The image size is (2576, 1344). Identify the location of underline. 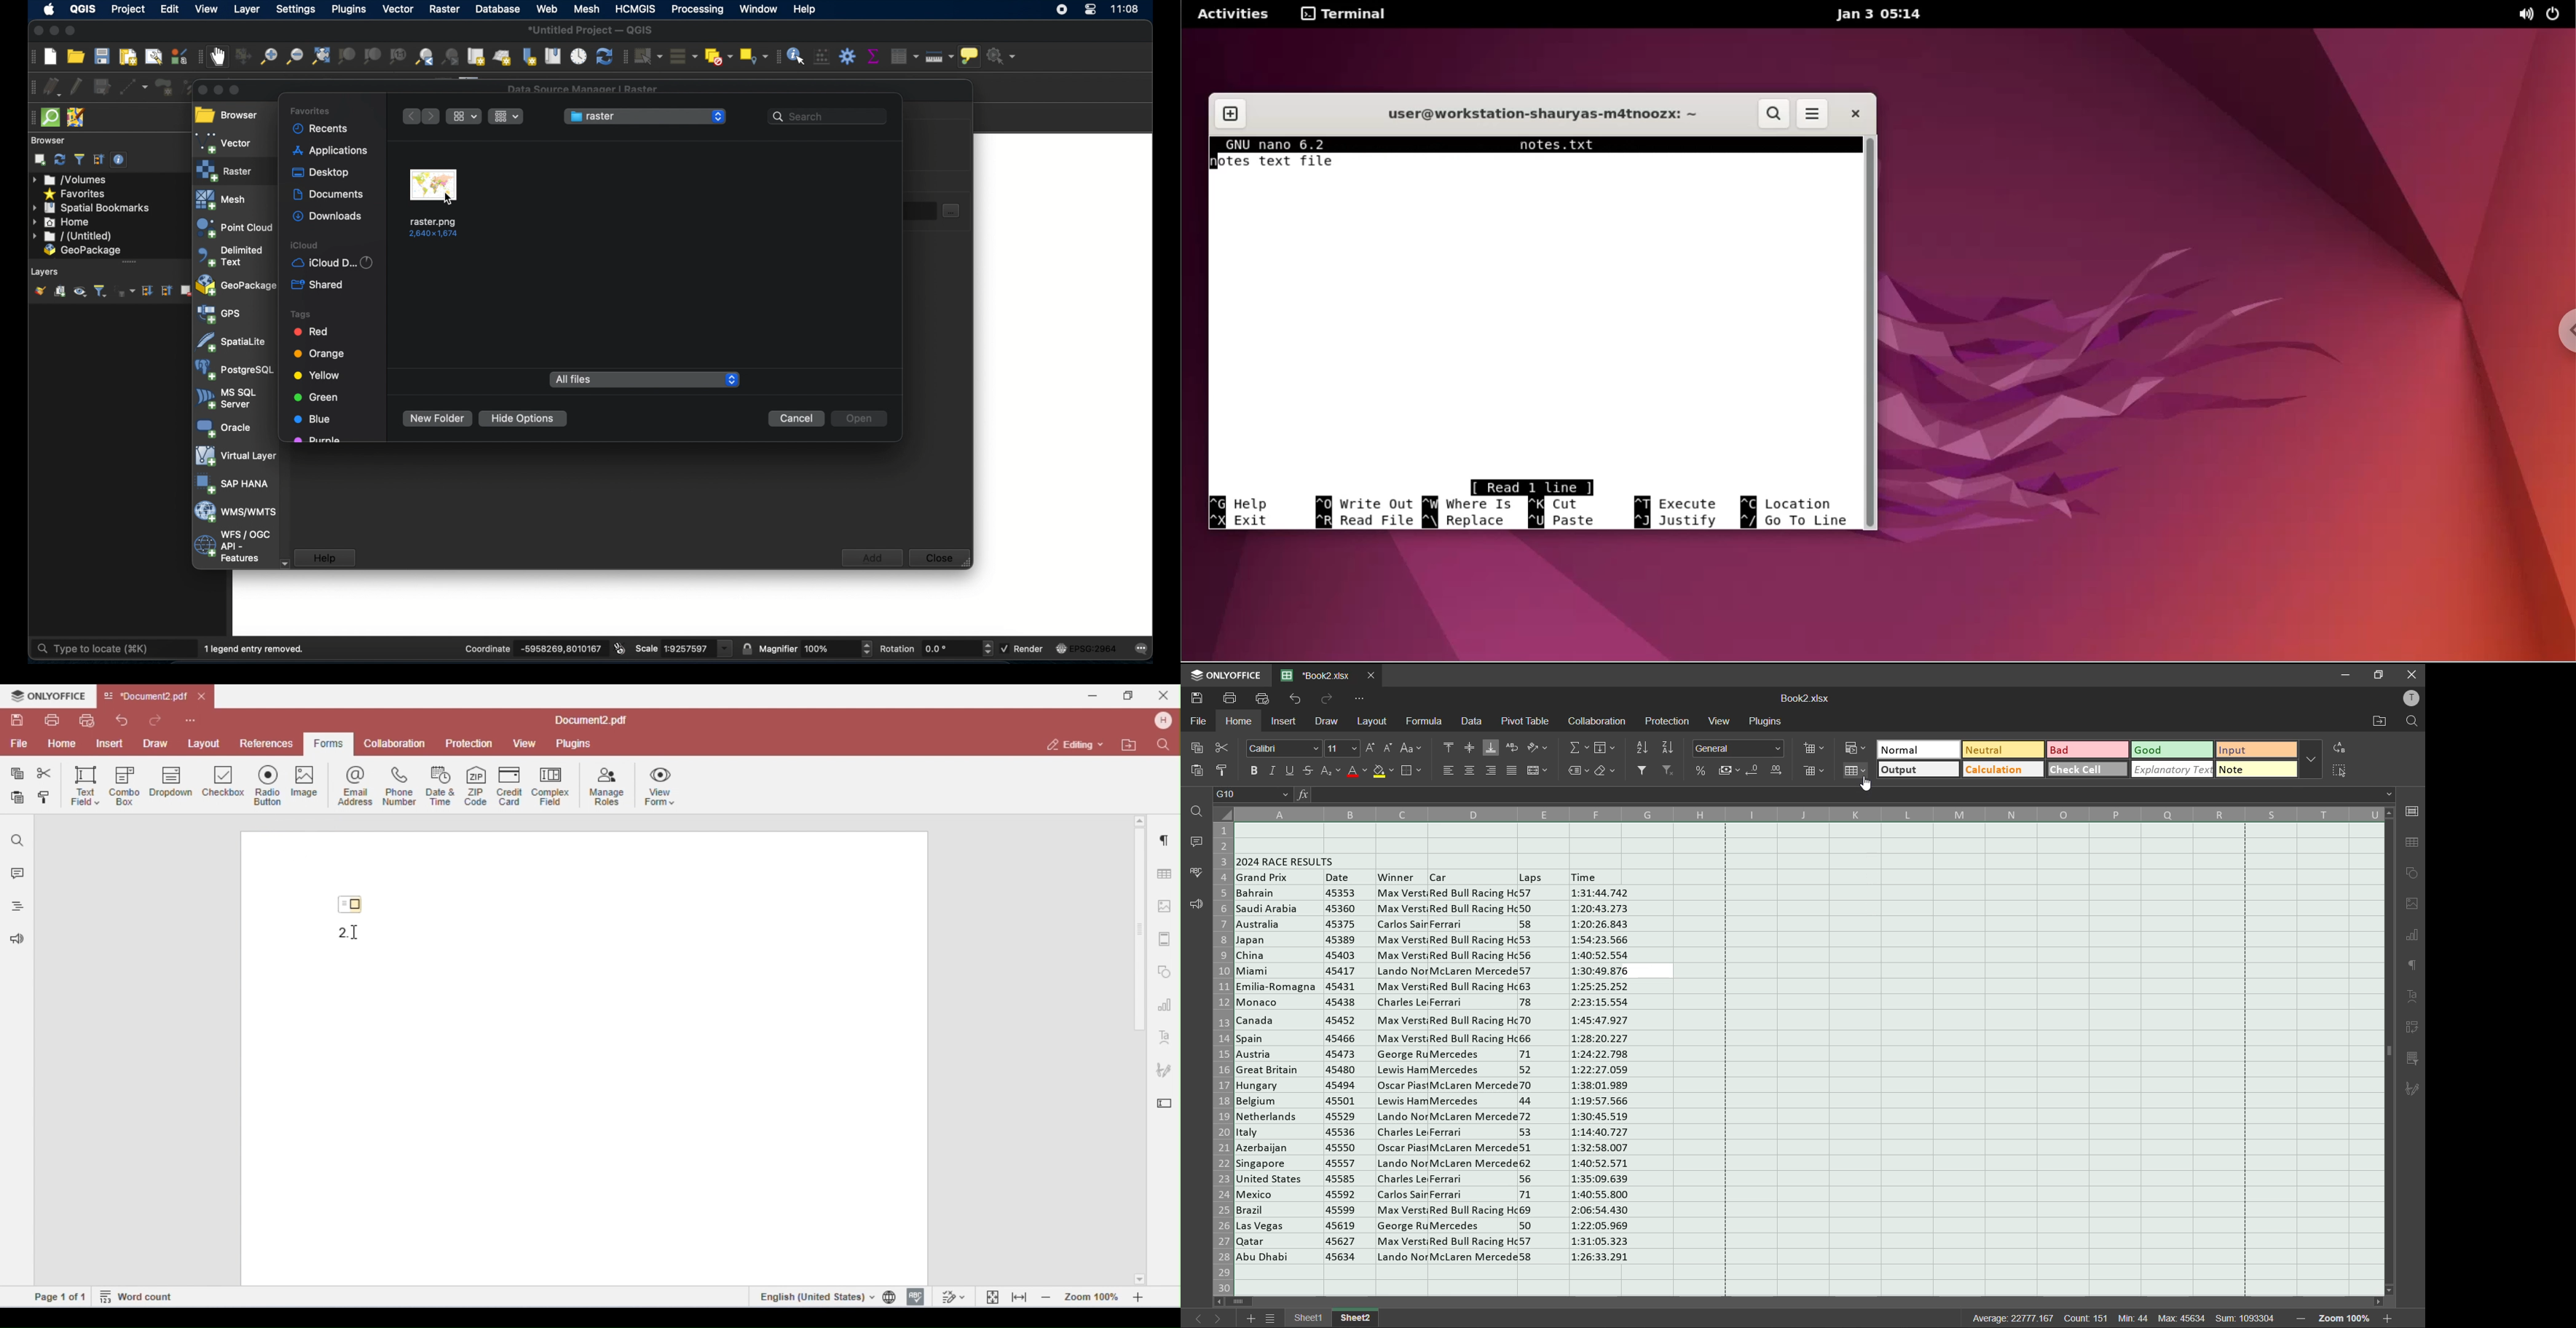
(1290, 772).